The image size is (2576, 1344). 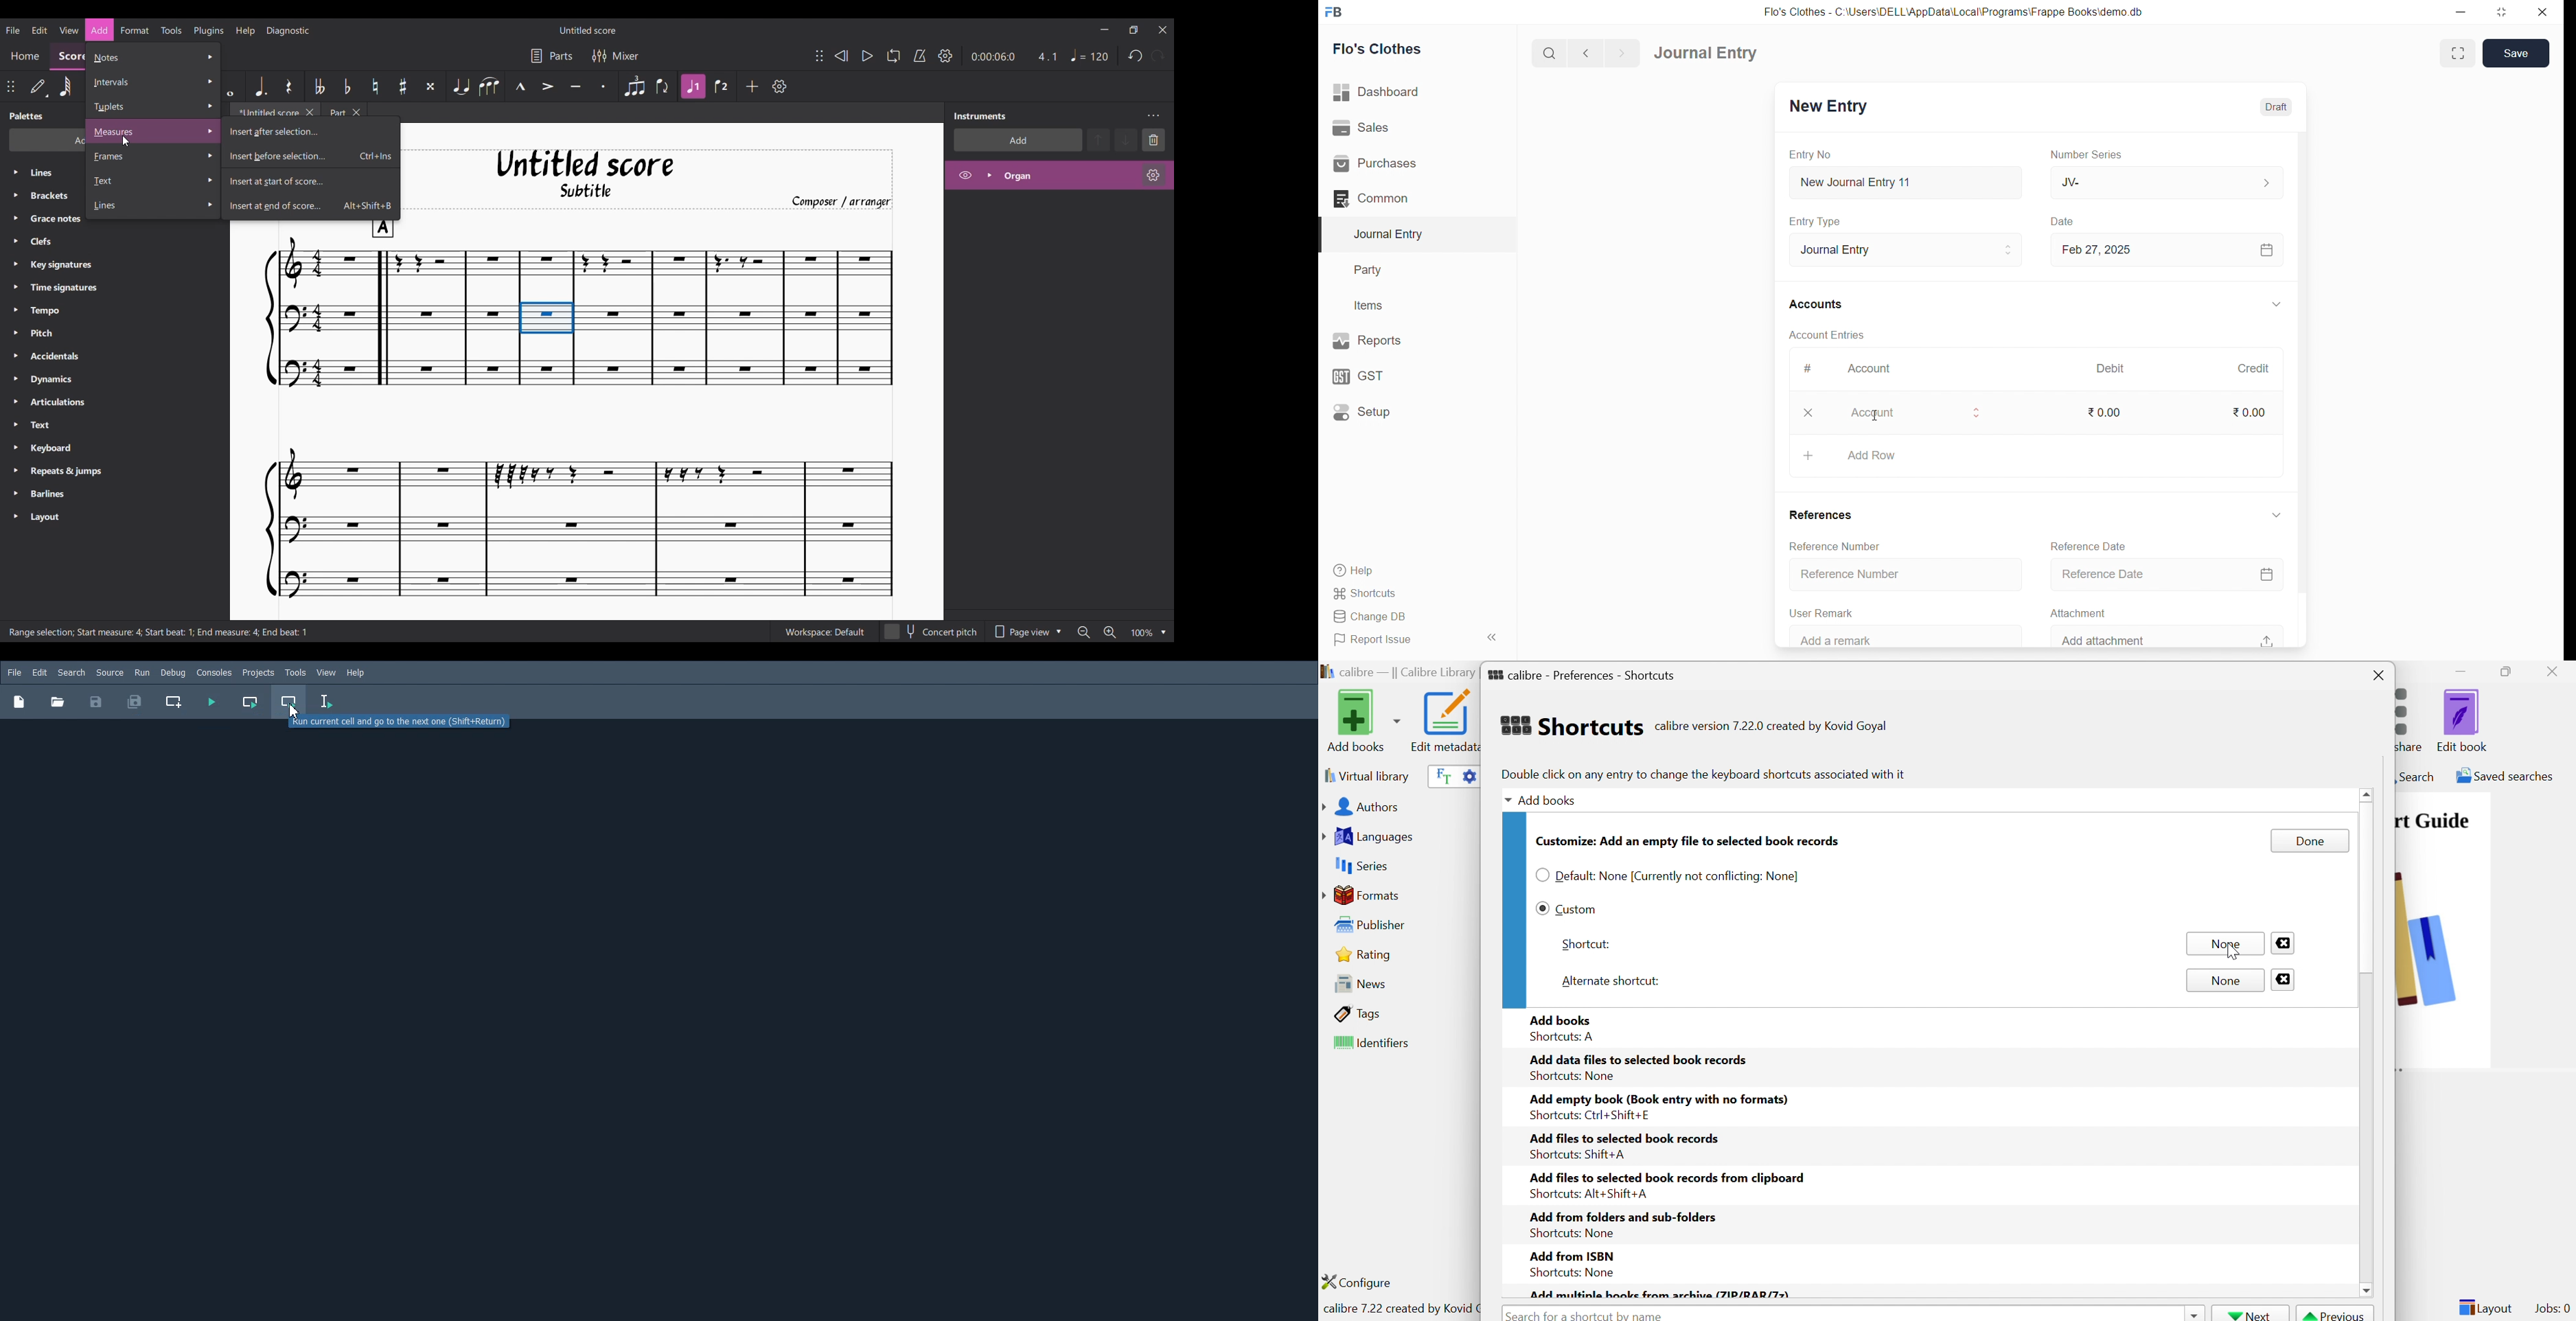 What do you see at coordinates (1875, 367) in the screenshot?
I see `Account` at bounding box center [1875, 367].